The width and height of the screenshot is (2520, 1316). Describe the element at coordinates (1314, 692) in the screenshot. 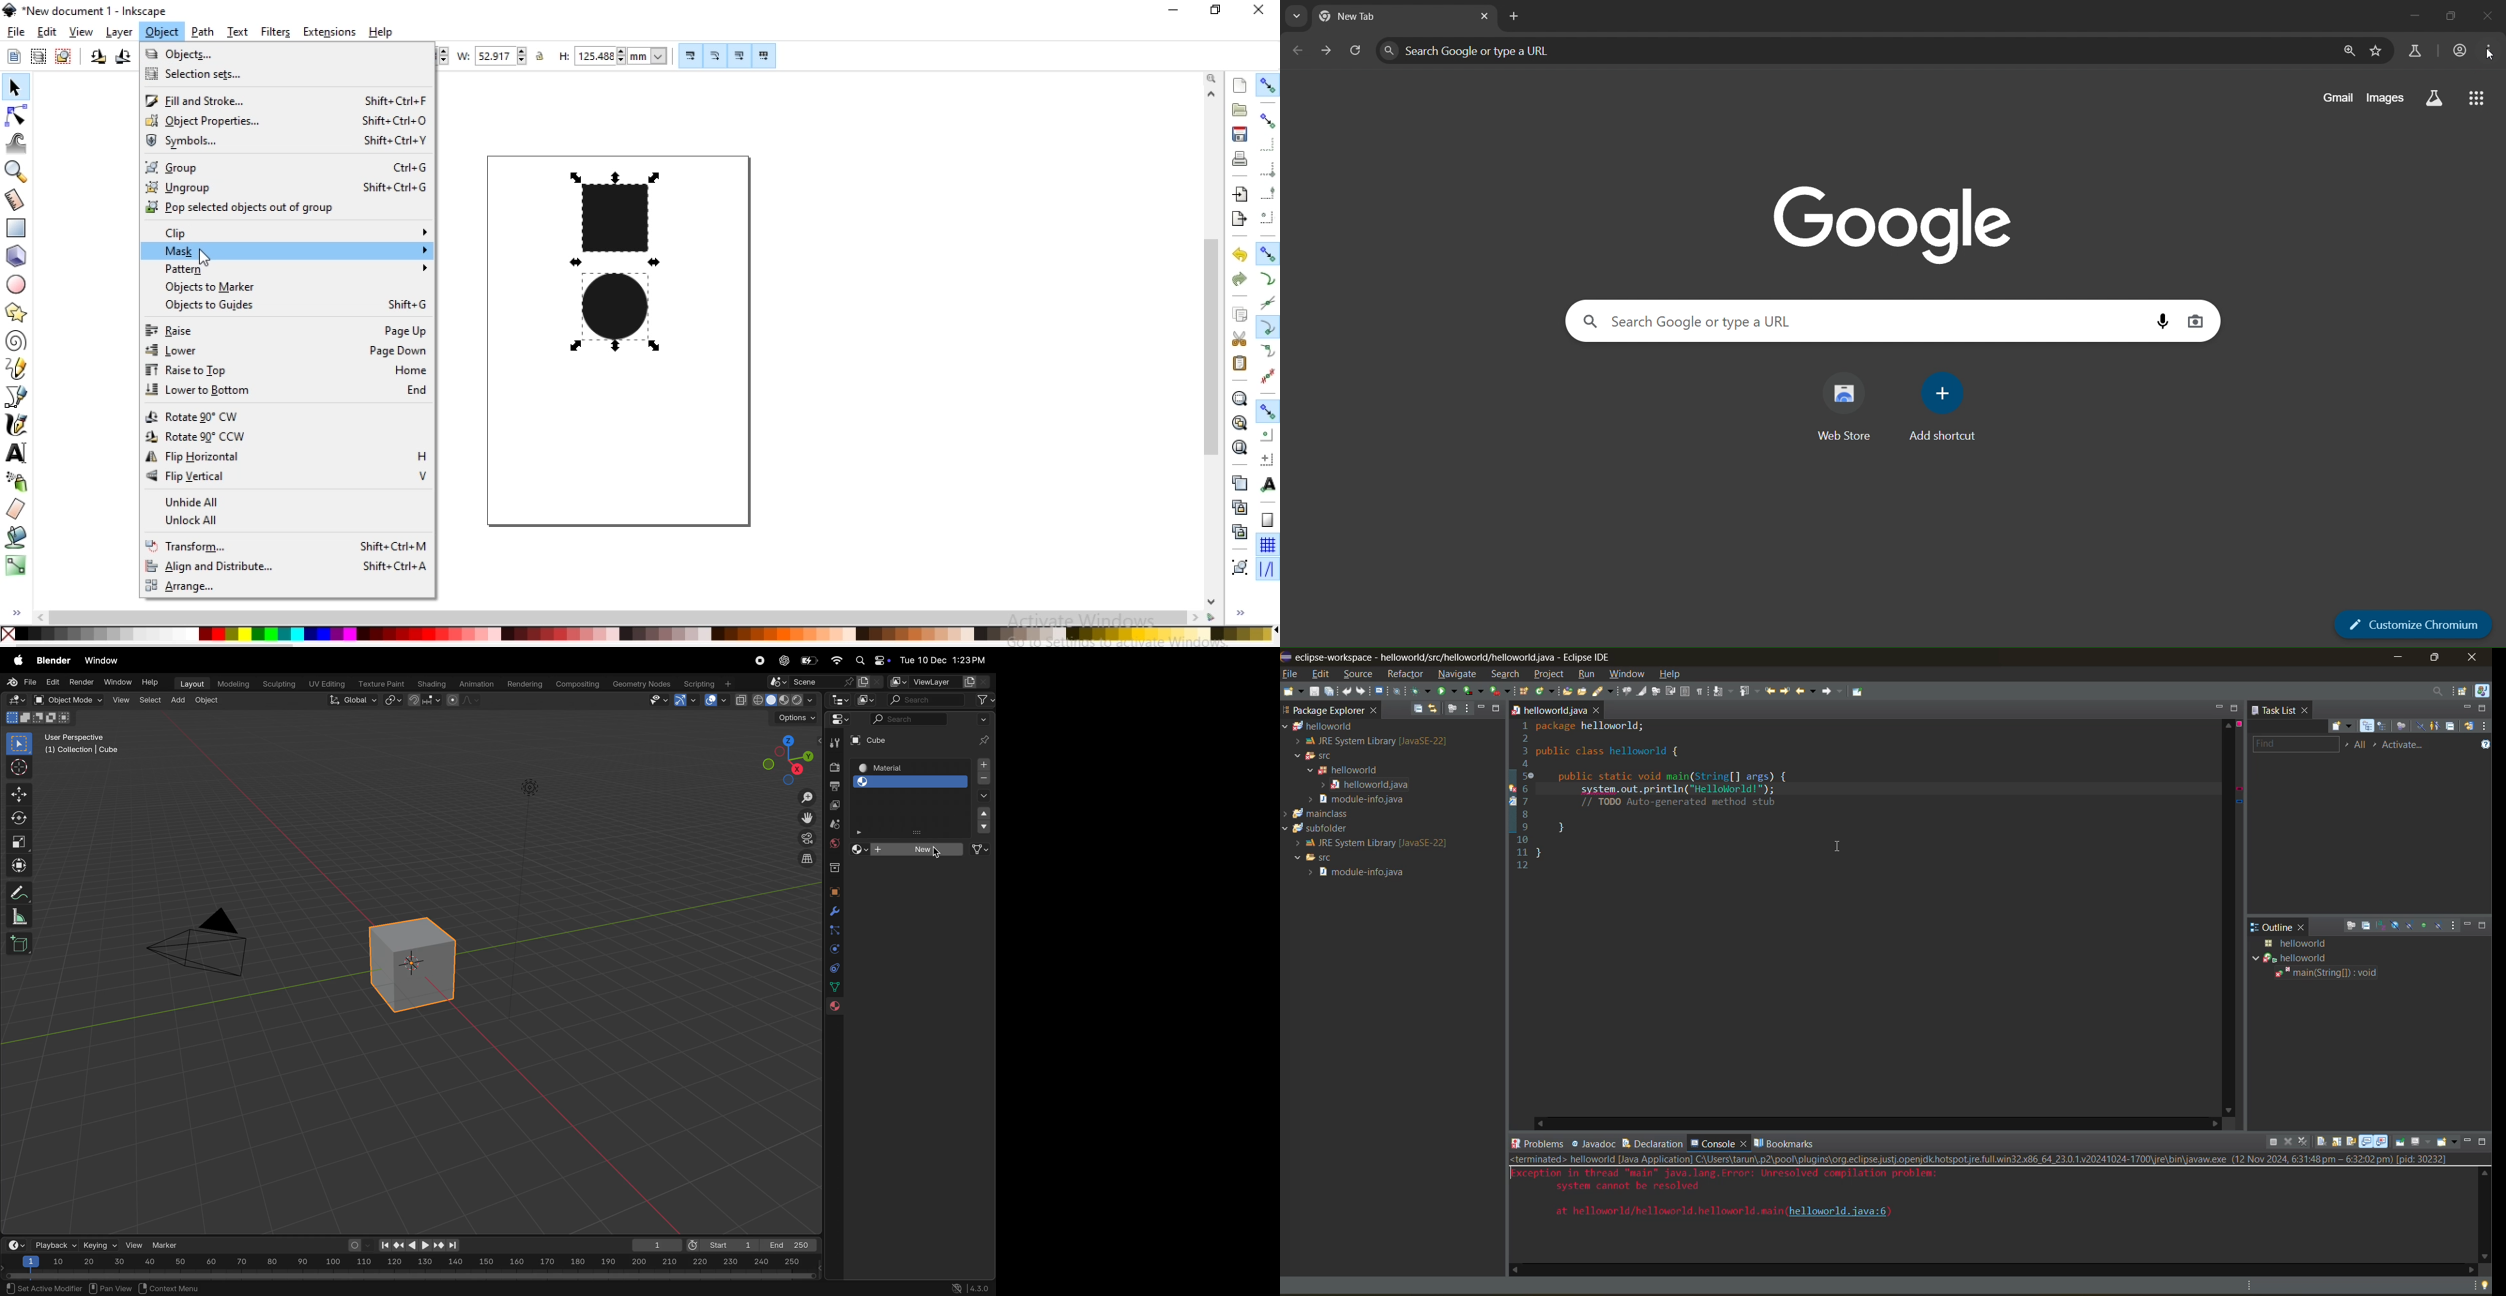

I see `save` at that location.